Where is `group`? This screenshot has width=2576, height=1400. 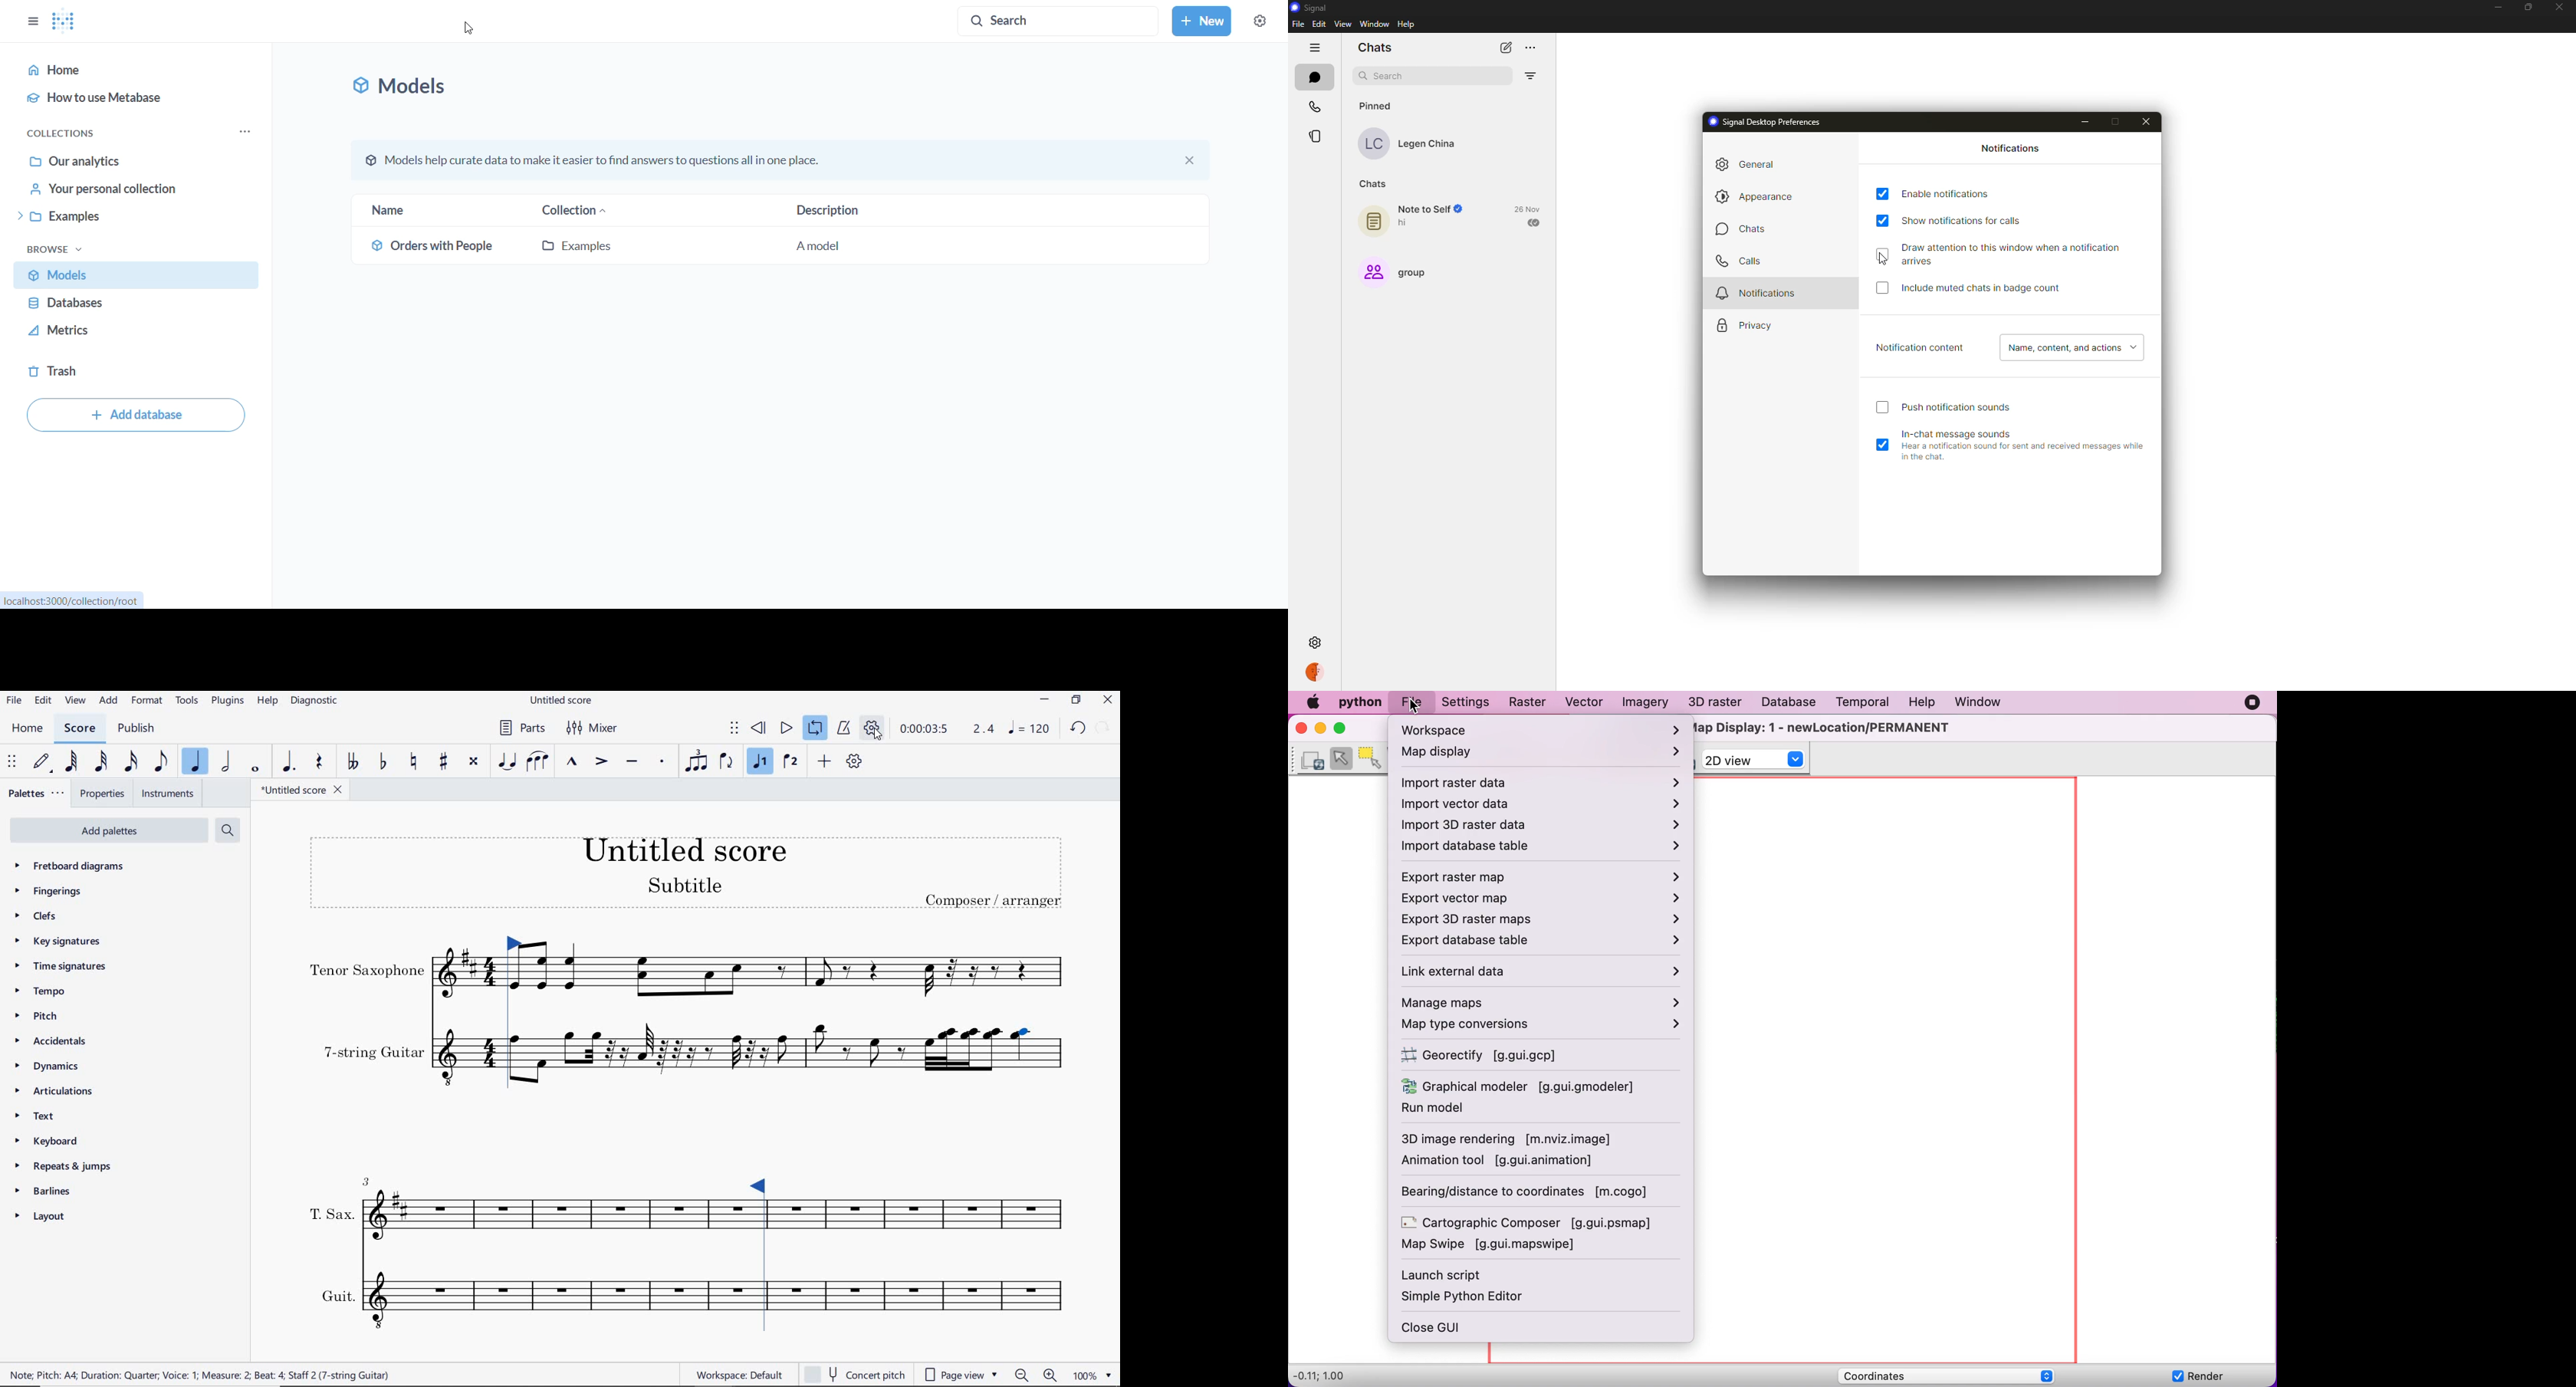
group is located at coordinates (1419, 272).